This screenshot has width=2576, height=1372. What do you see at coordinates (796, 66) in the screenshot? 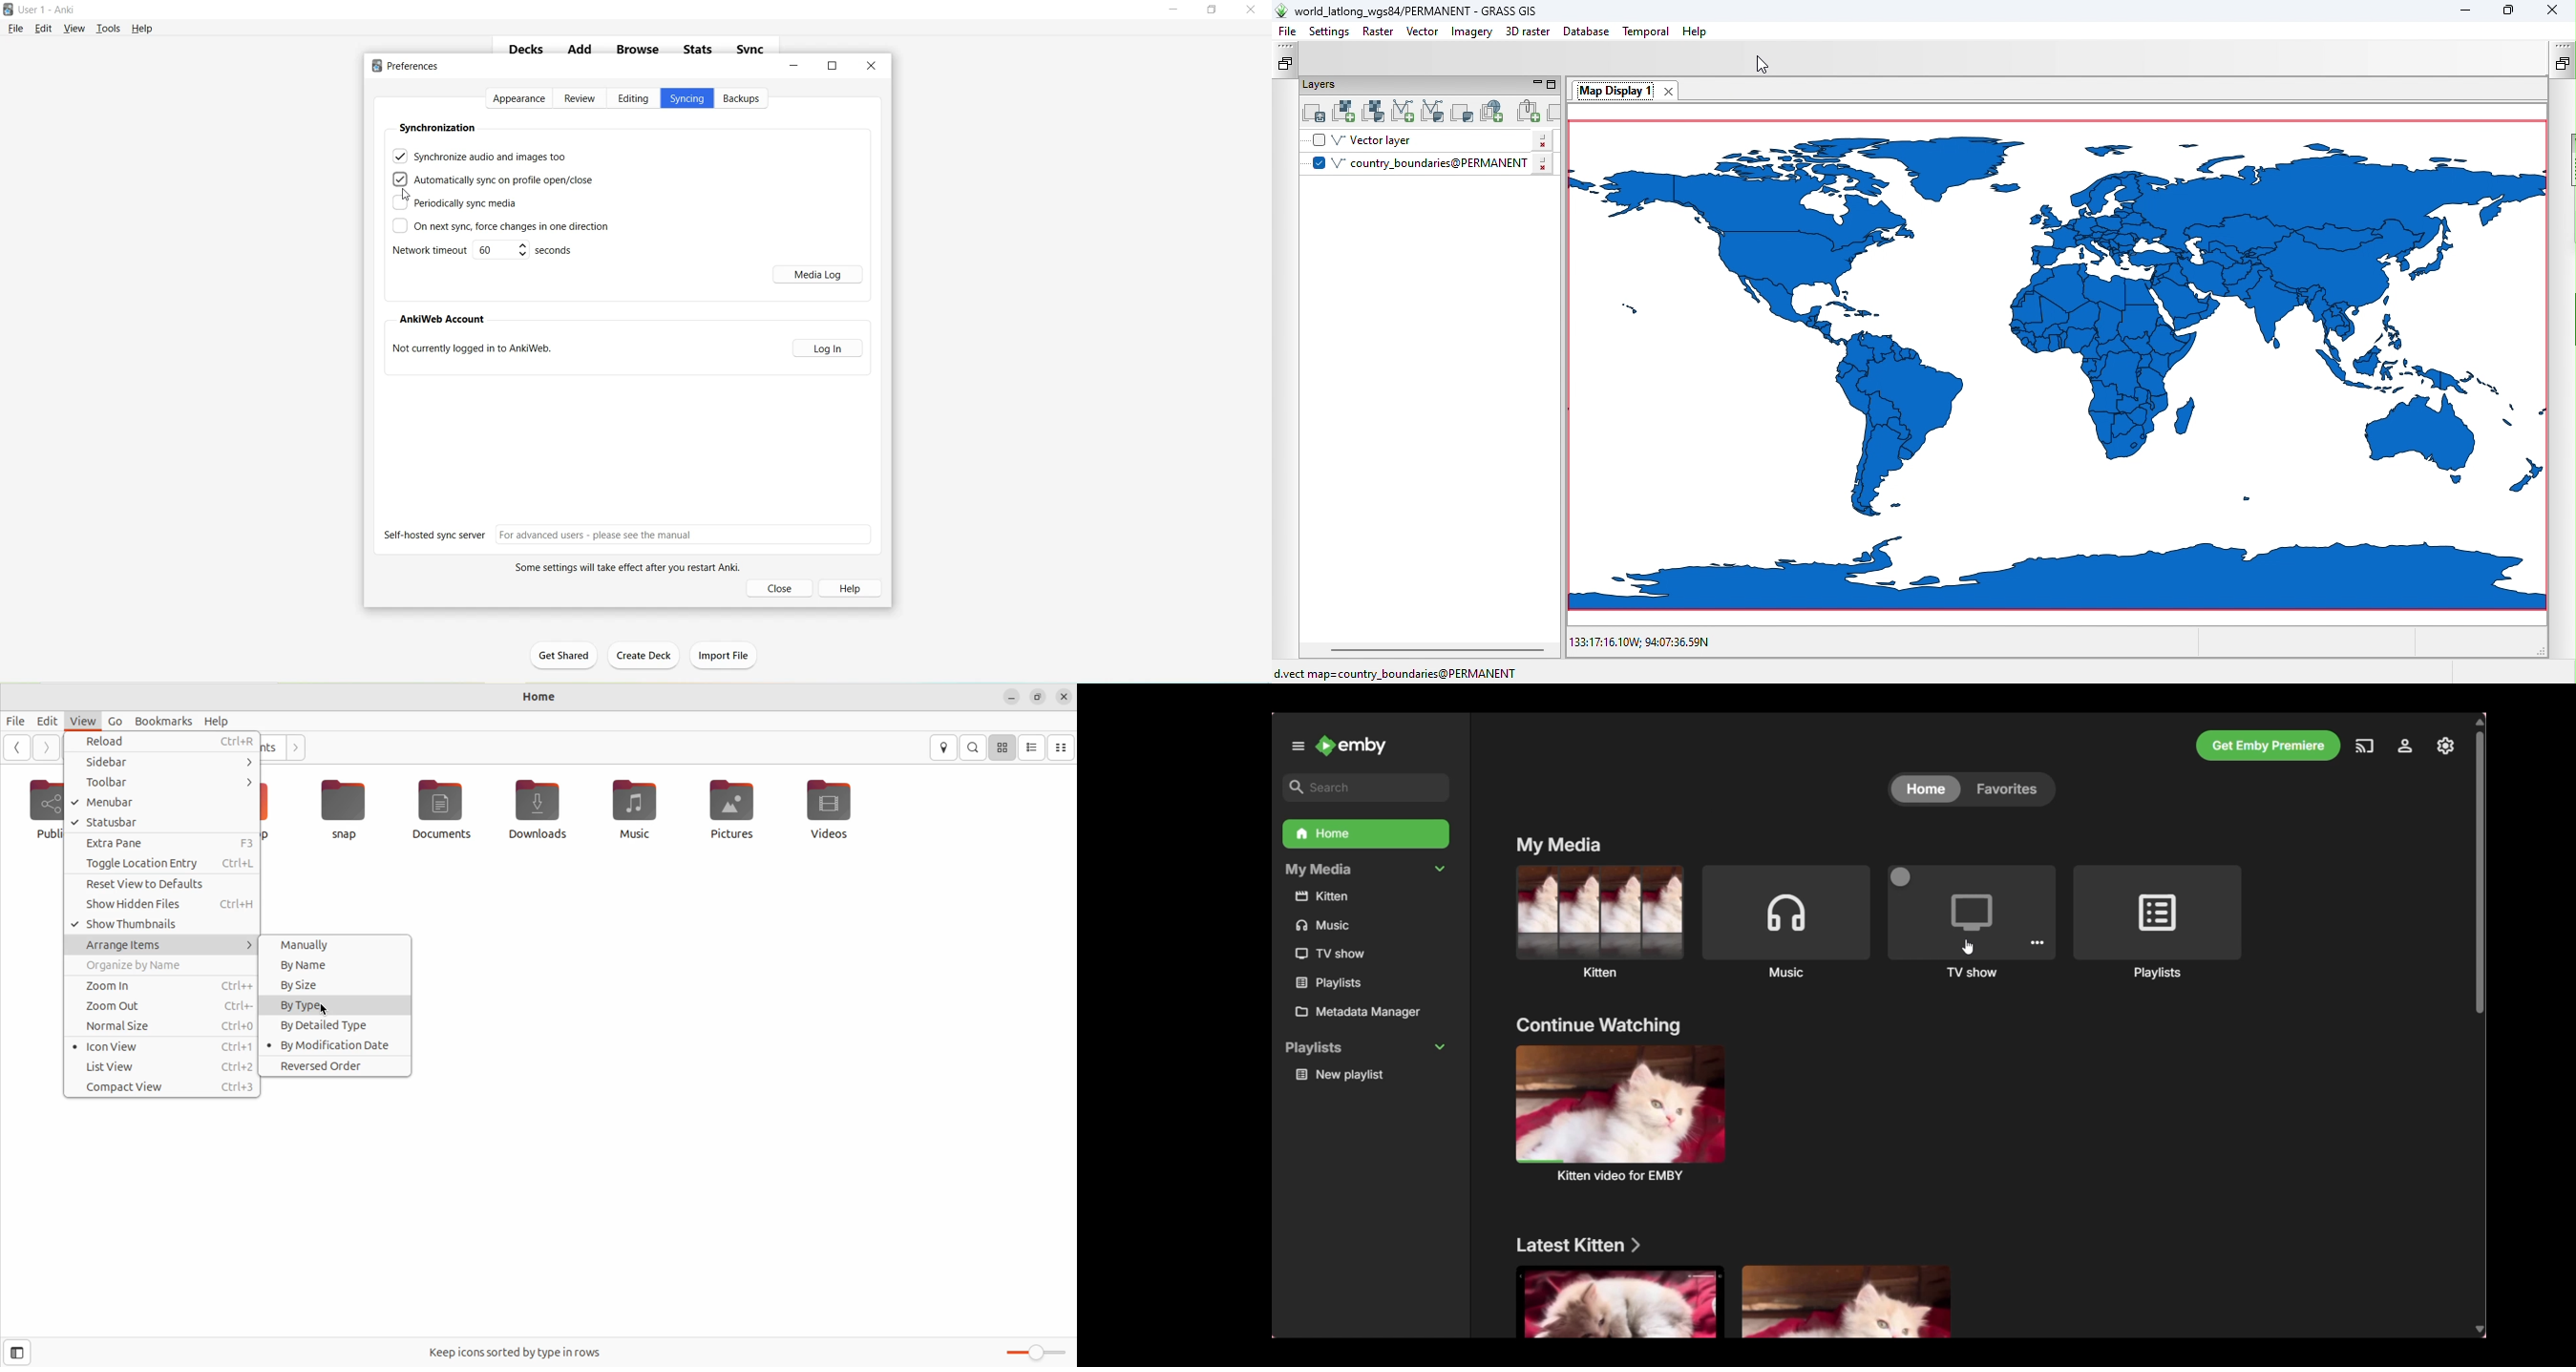
I see `Minimize` at bounding box center [796, 66].